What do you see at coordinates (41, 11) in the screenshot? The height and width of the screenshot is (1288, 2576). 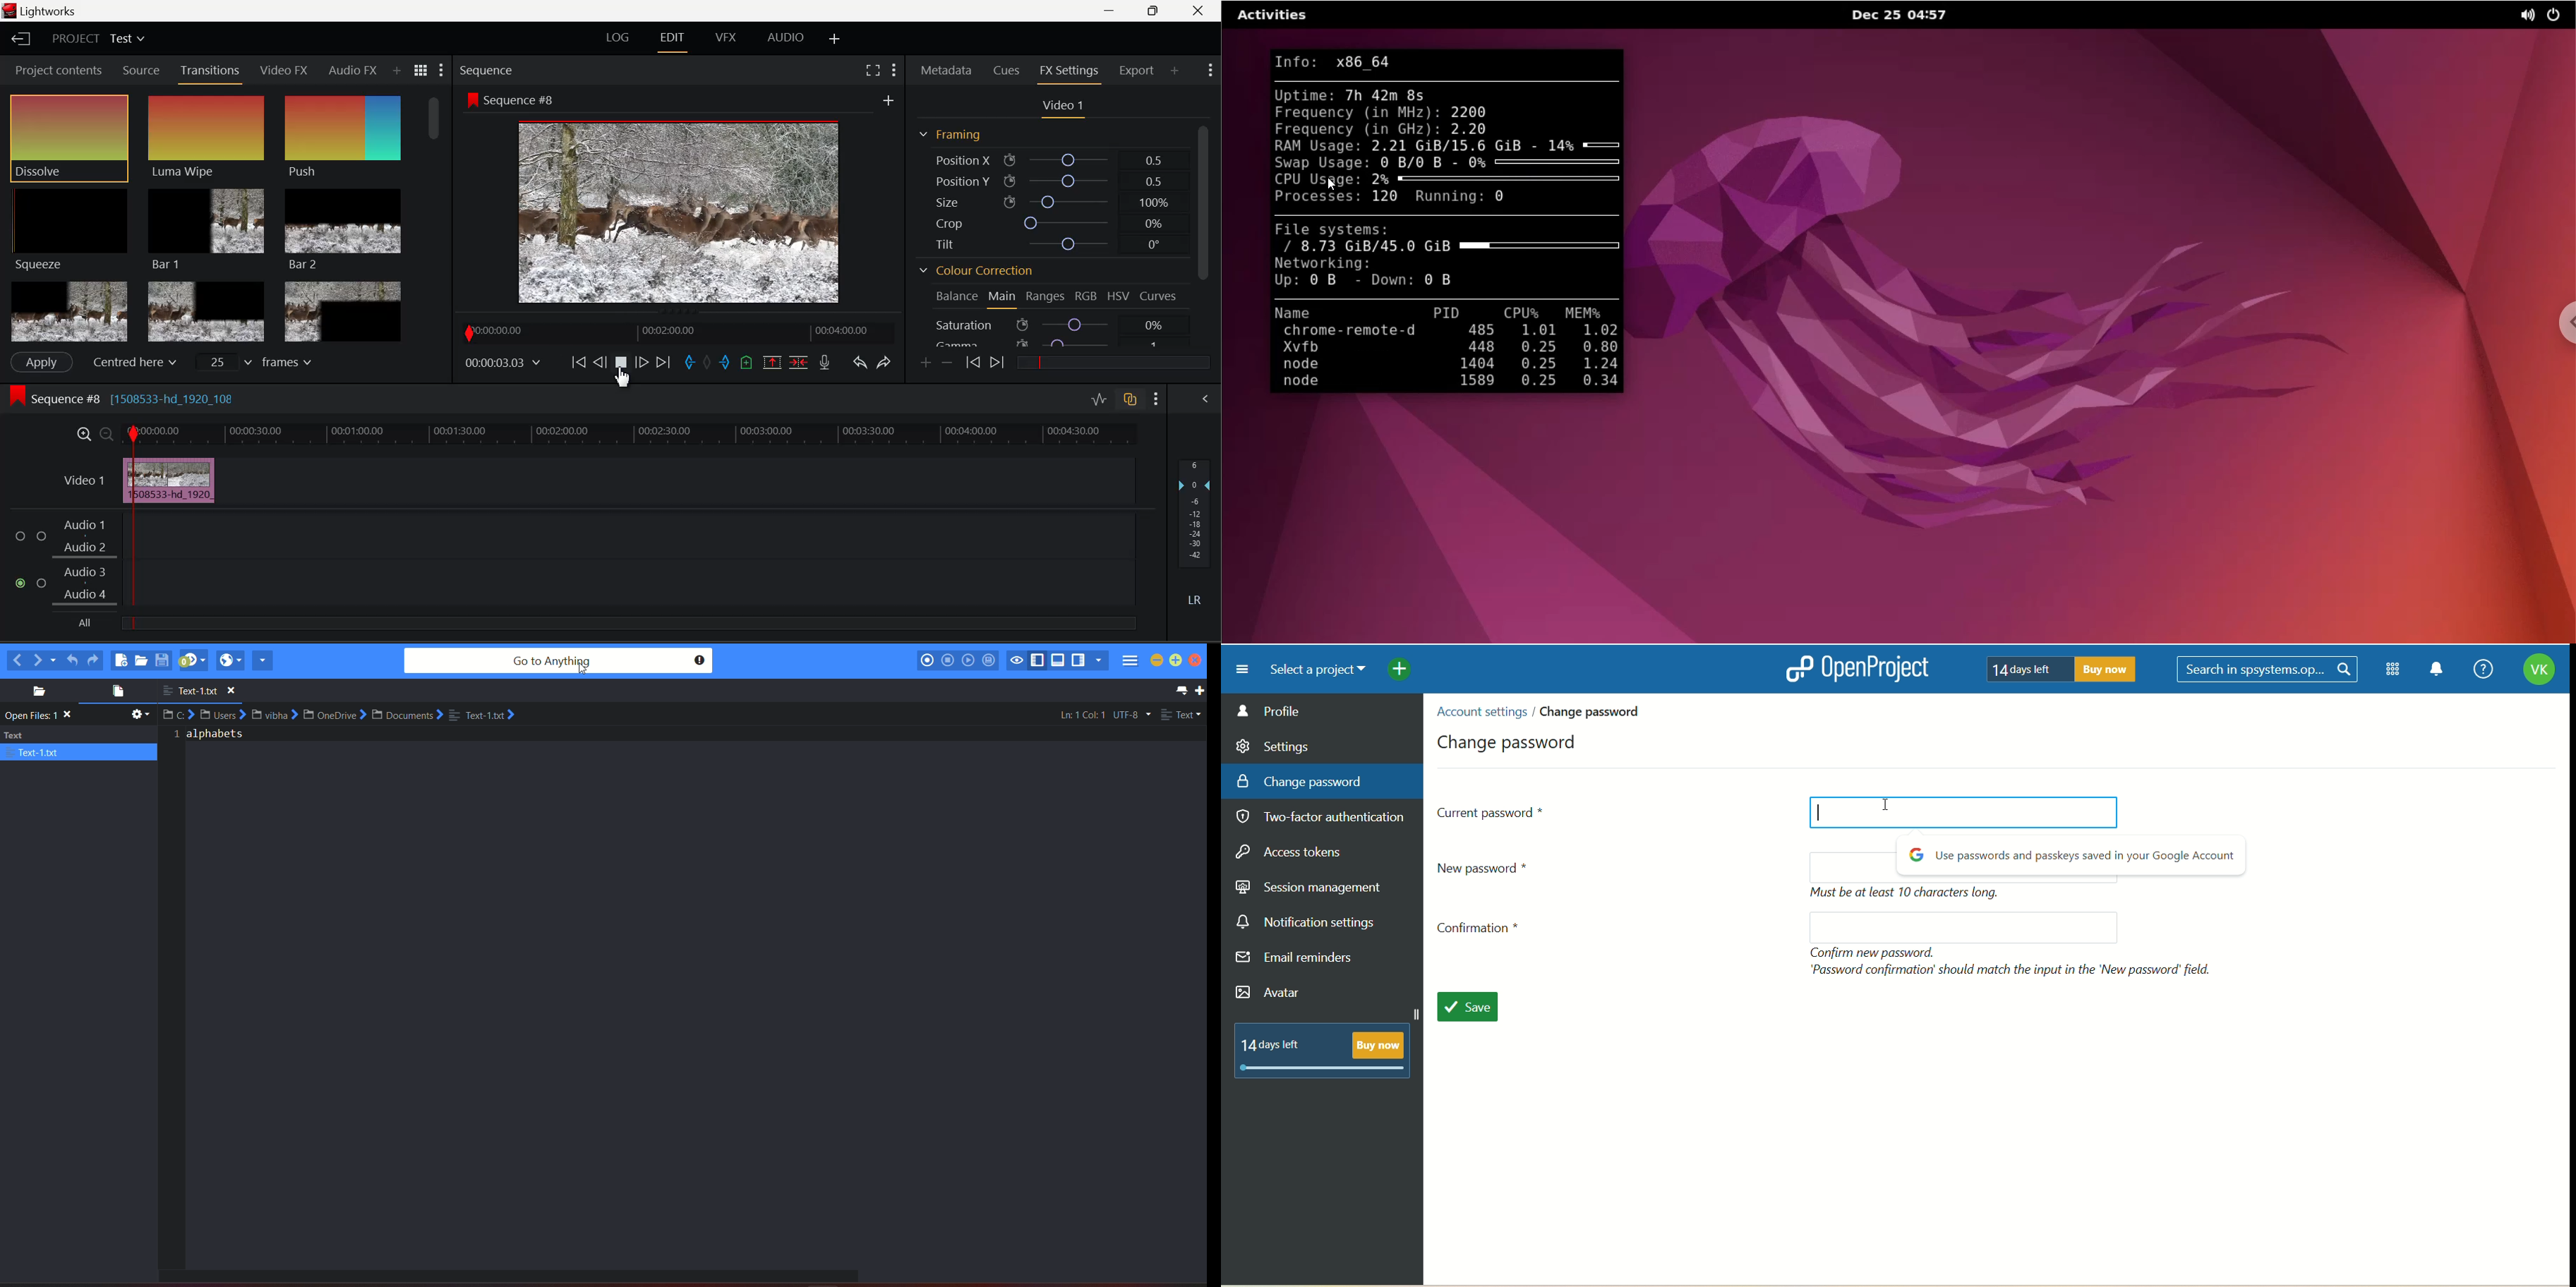 I see `Window Title` at bounding box center [41, 11].